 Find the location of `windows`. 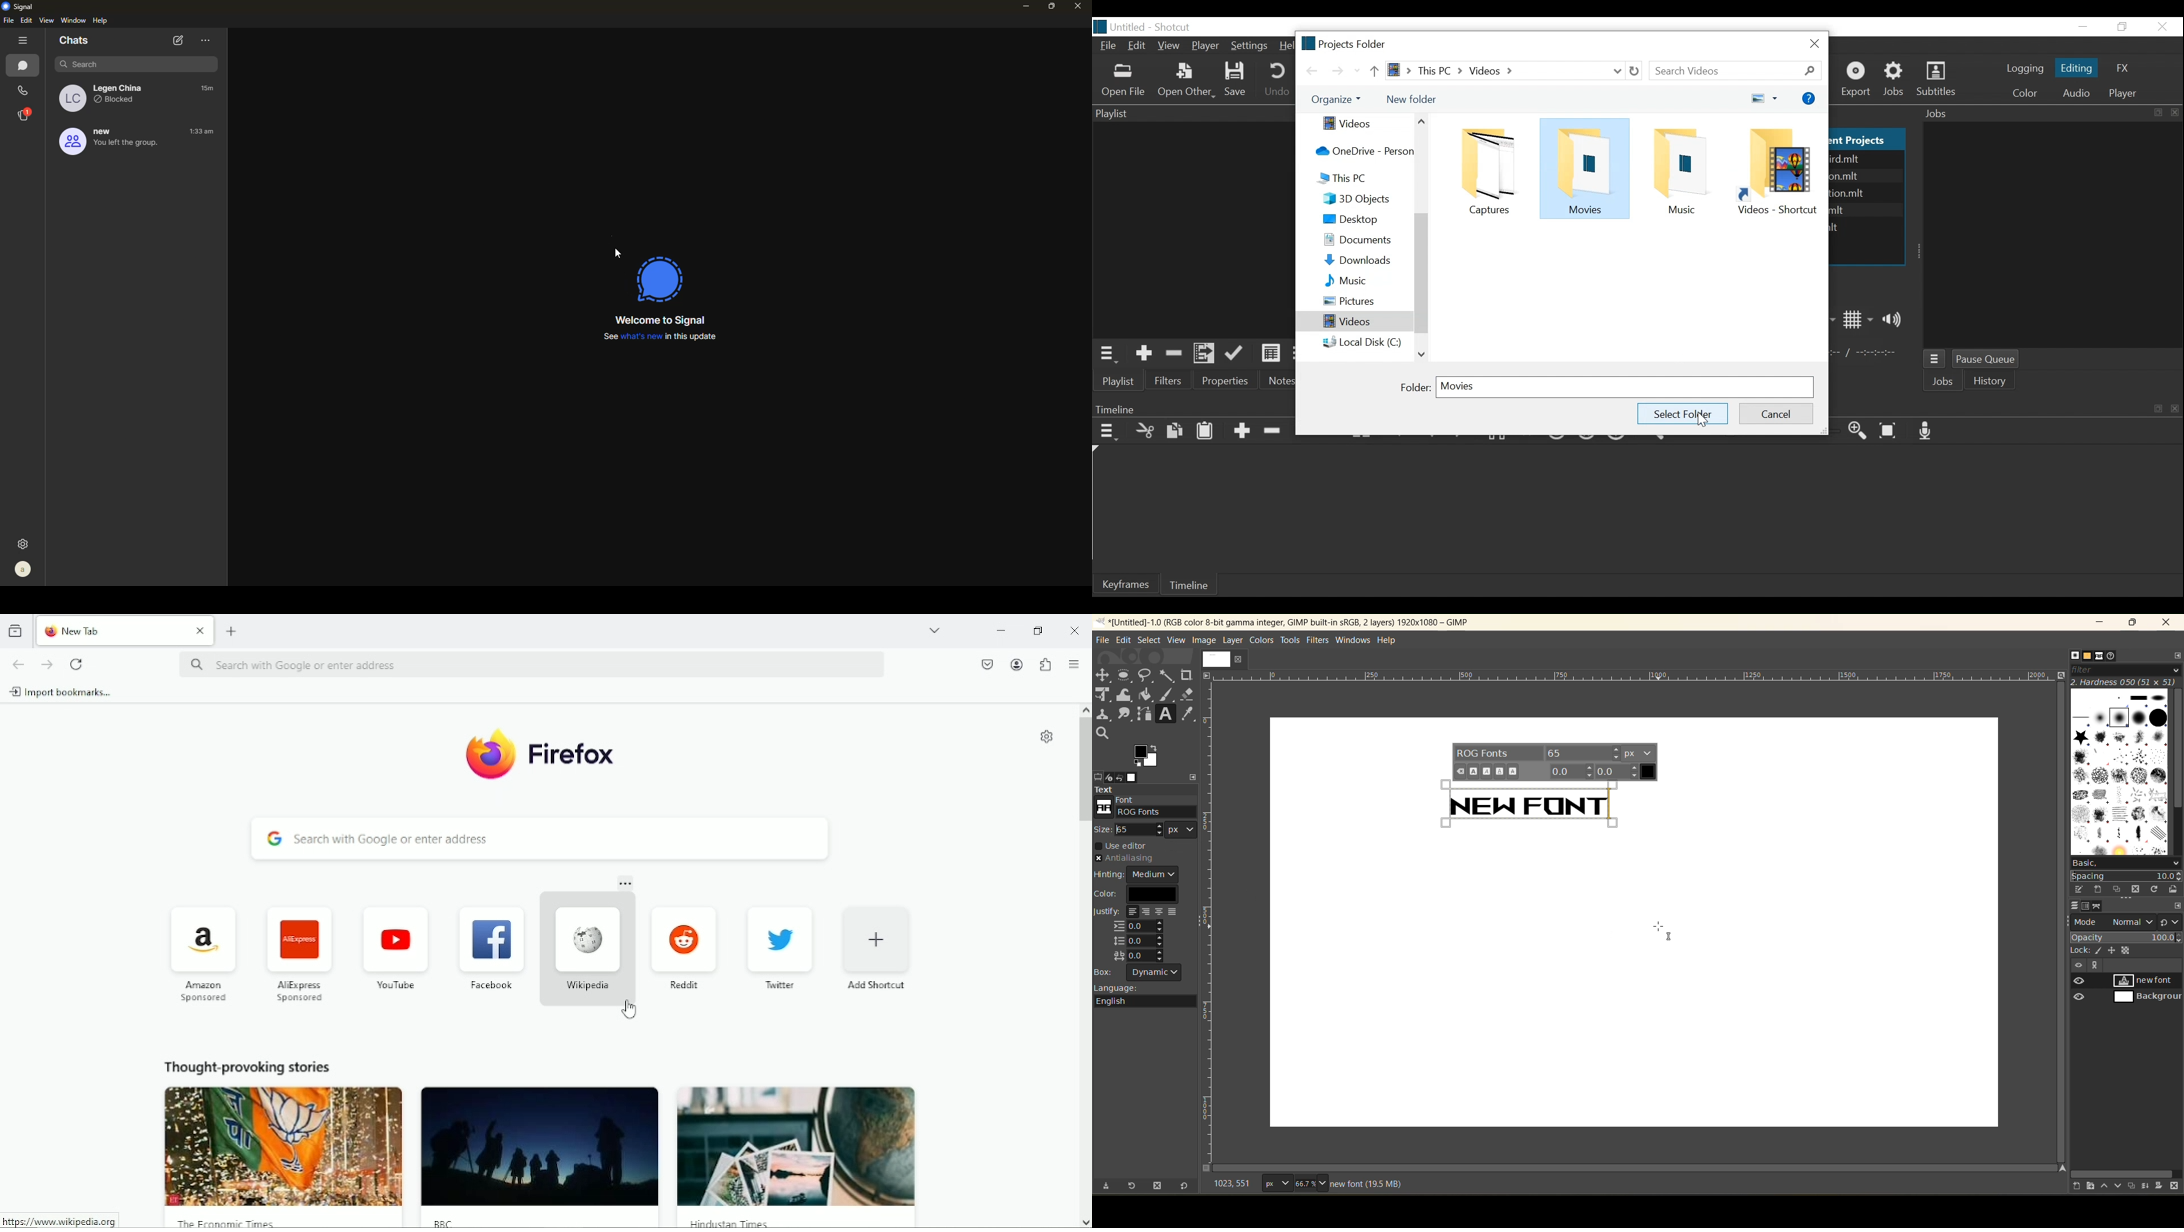

windows is located at coordinates (1355, 640).